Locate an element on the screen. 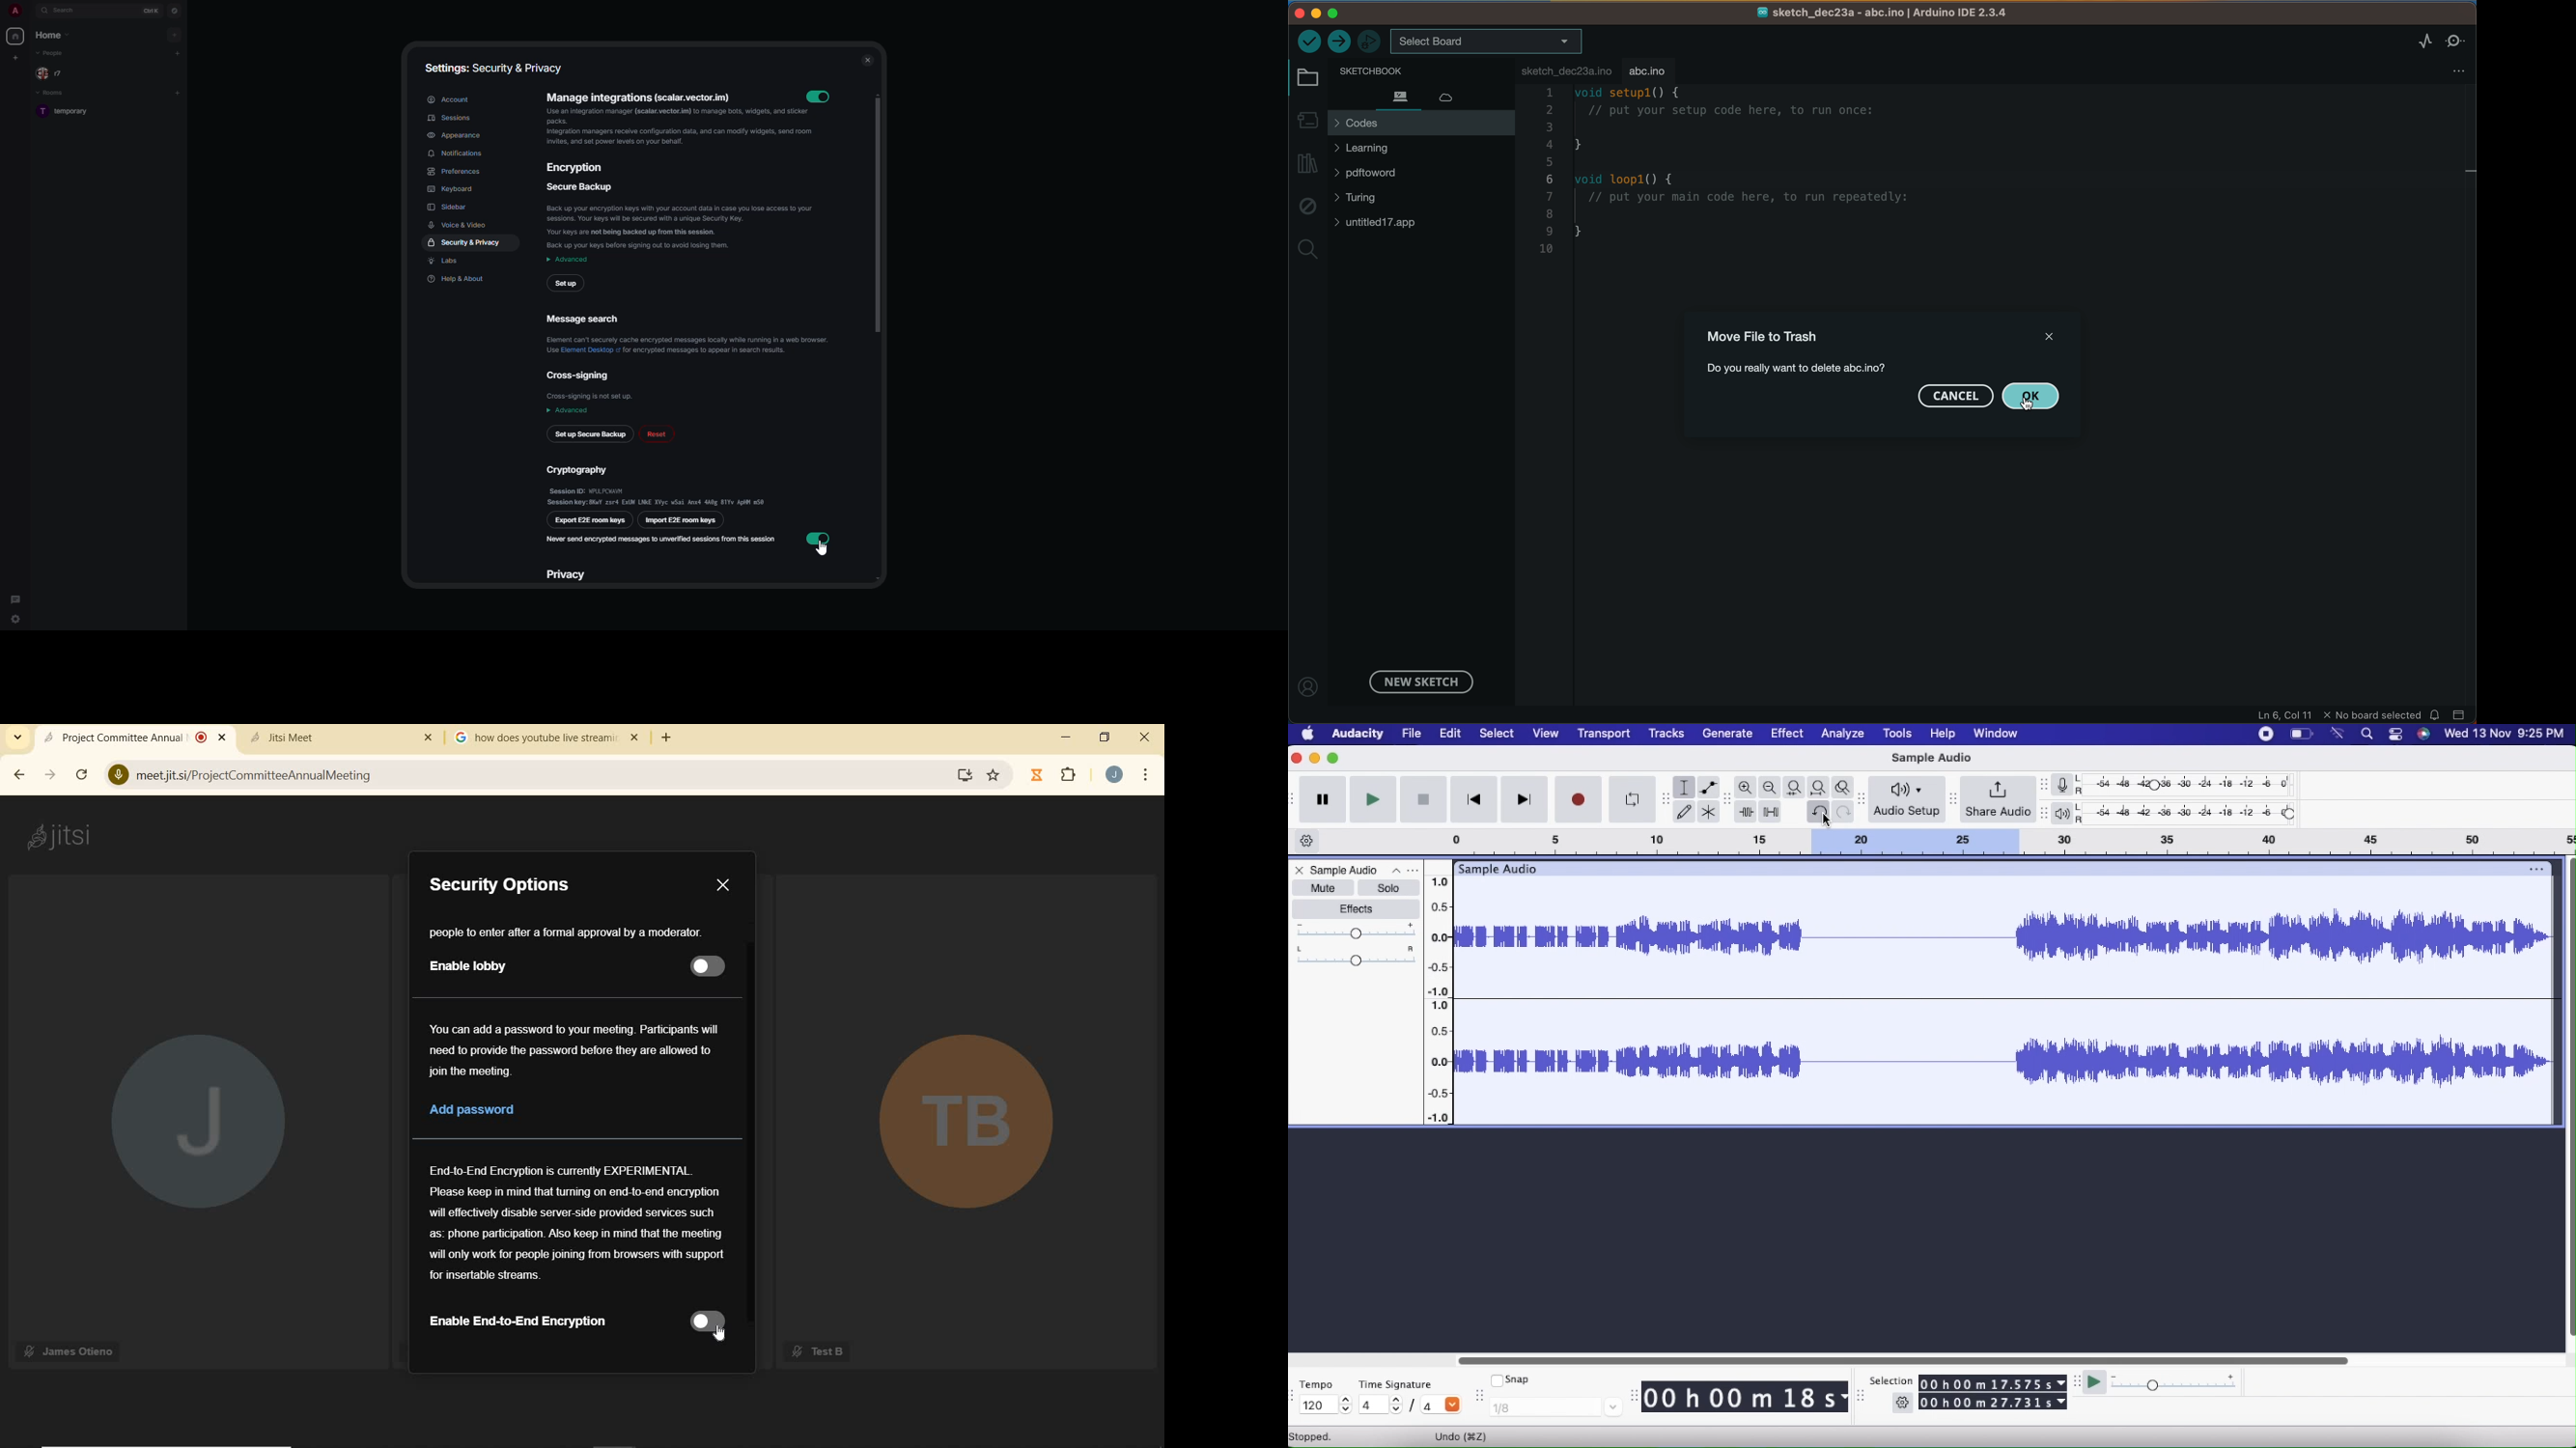 This screenshot has height=1456, width=2576. Select is located at coordinates (1498, 734).